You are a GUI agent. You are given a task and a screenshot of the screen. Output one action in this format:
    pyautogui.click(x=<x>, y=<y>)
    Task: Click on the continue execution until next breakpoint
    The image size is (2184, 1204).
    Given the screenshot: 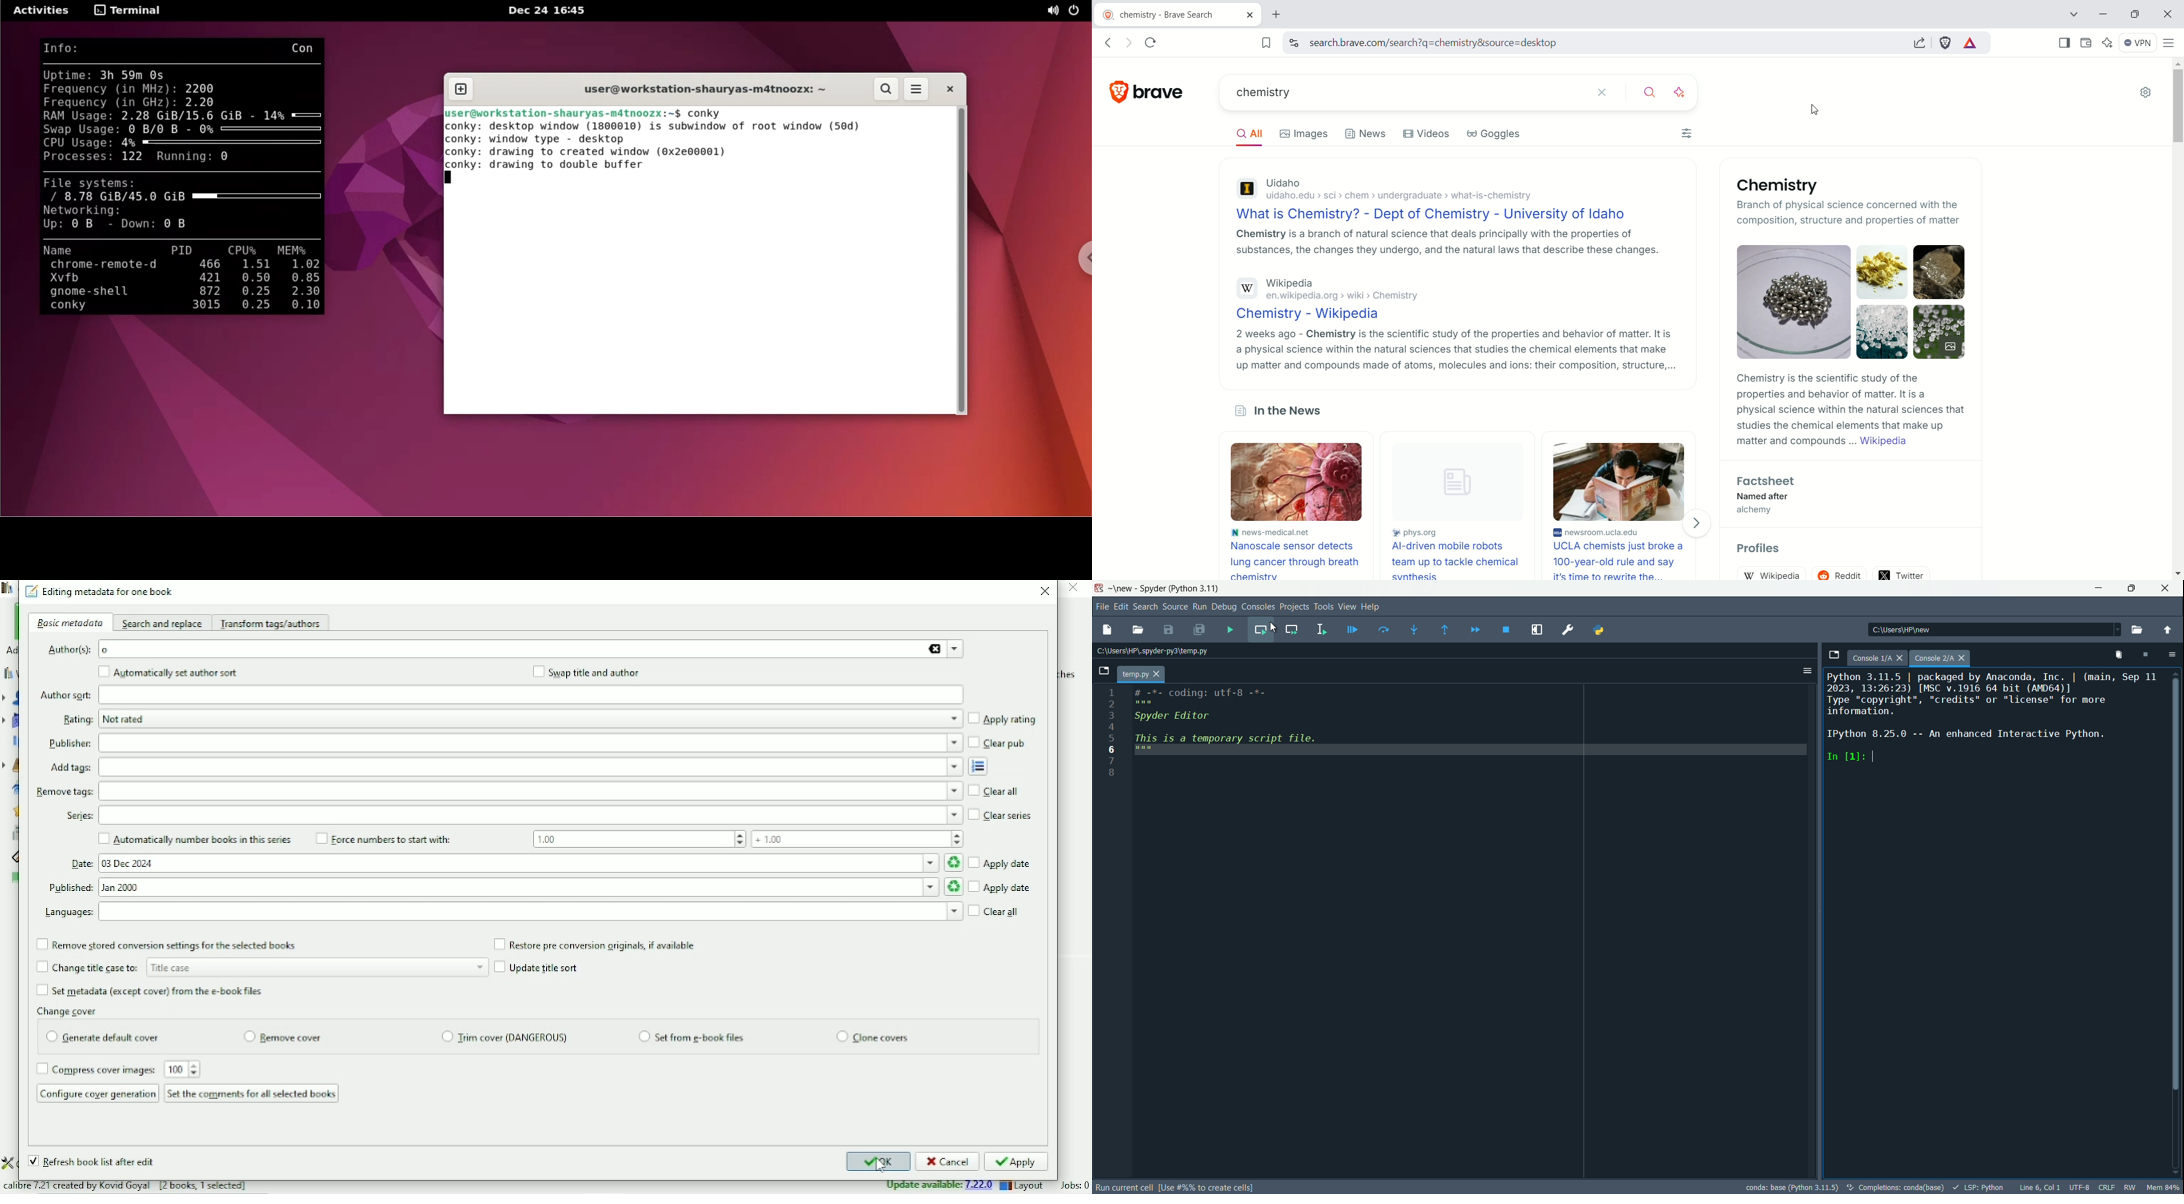 What is the action you would take?
    pyautogui.click(x=1471, y=629)
    